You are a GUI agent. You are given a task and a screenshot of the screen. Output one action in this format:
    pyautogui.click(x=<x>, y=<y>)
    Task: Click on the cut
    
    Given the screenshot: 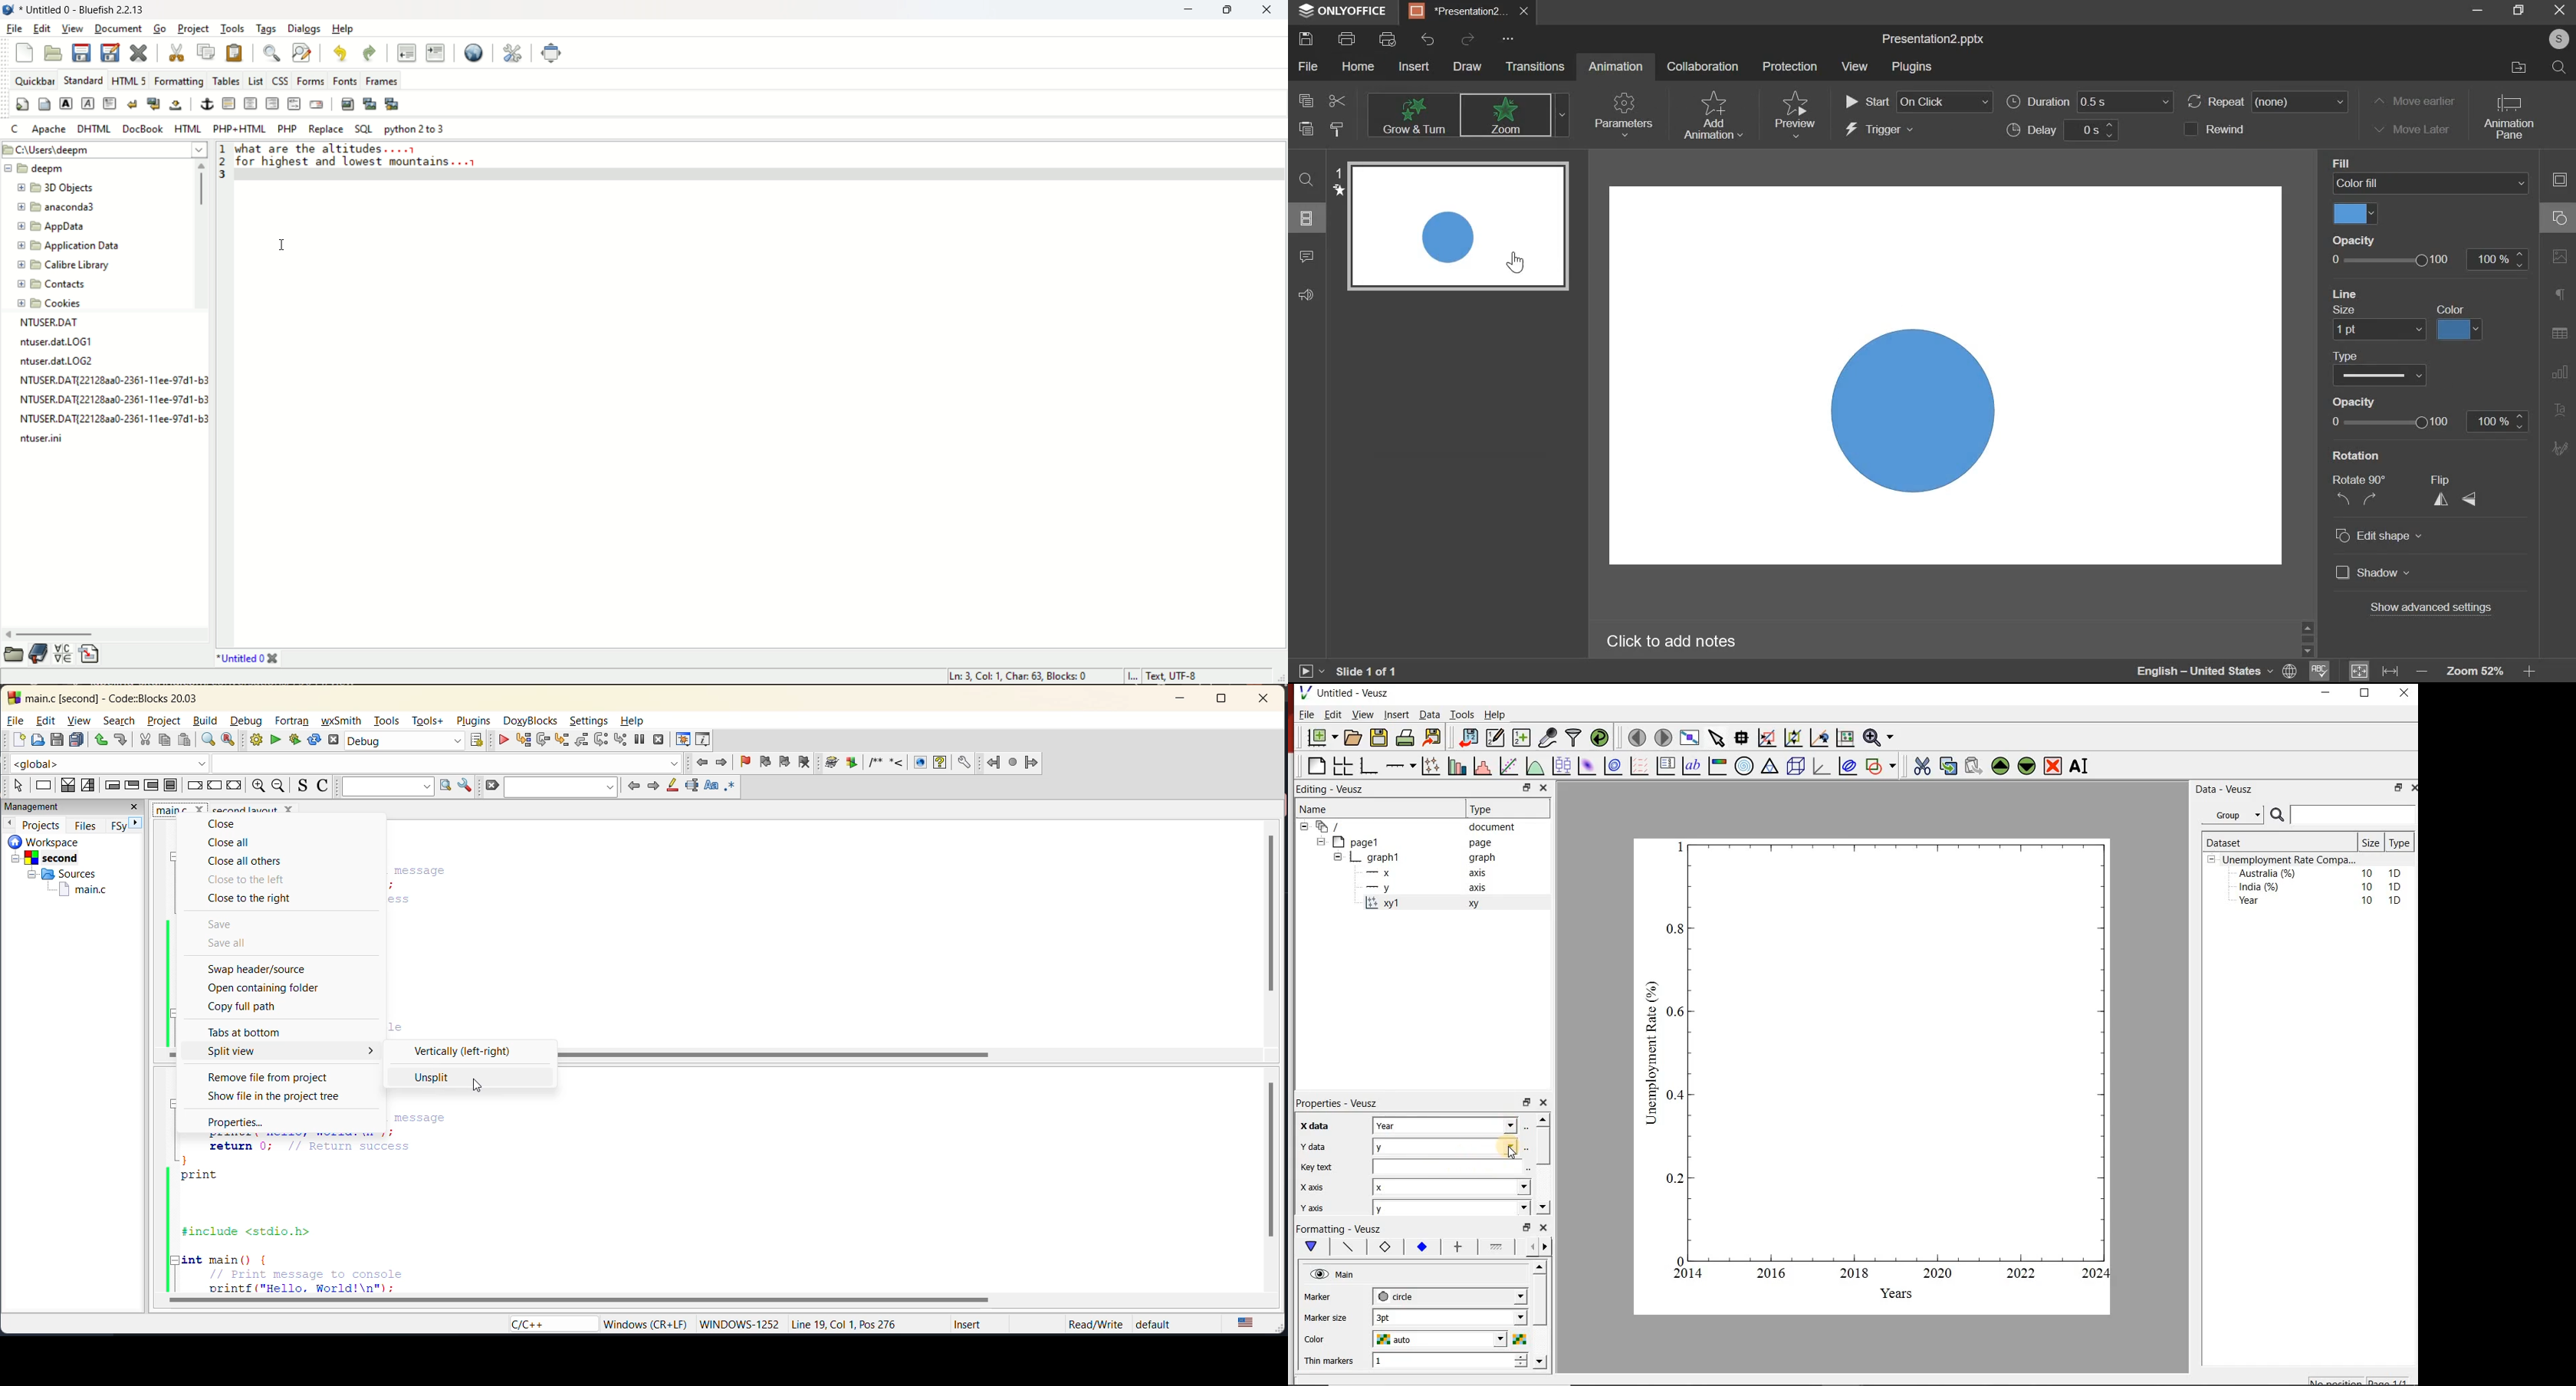 What is the action you would take?
    pyautogui.click(x=1337, y=100)
    